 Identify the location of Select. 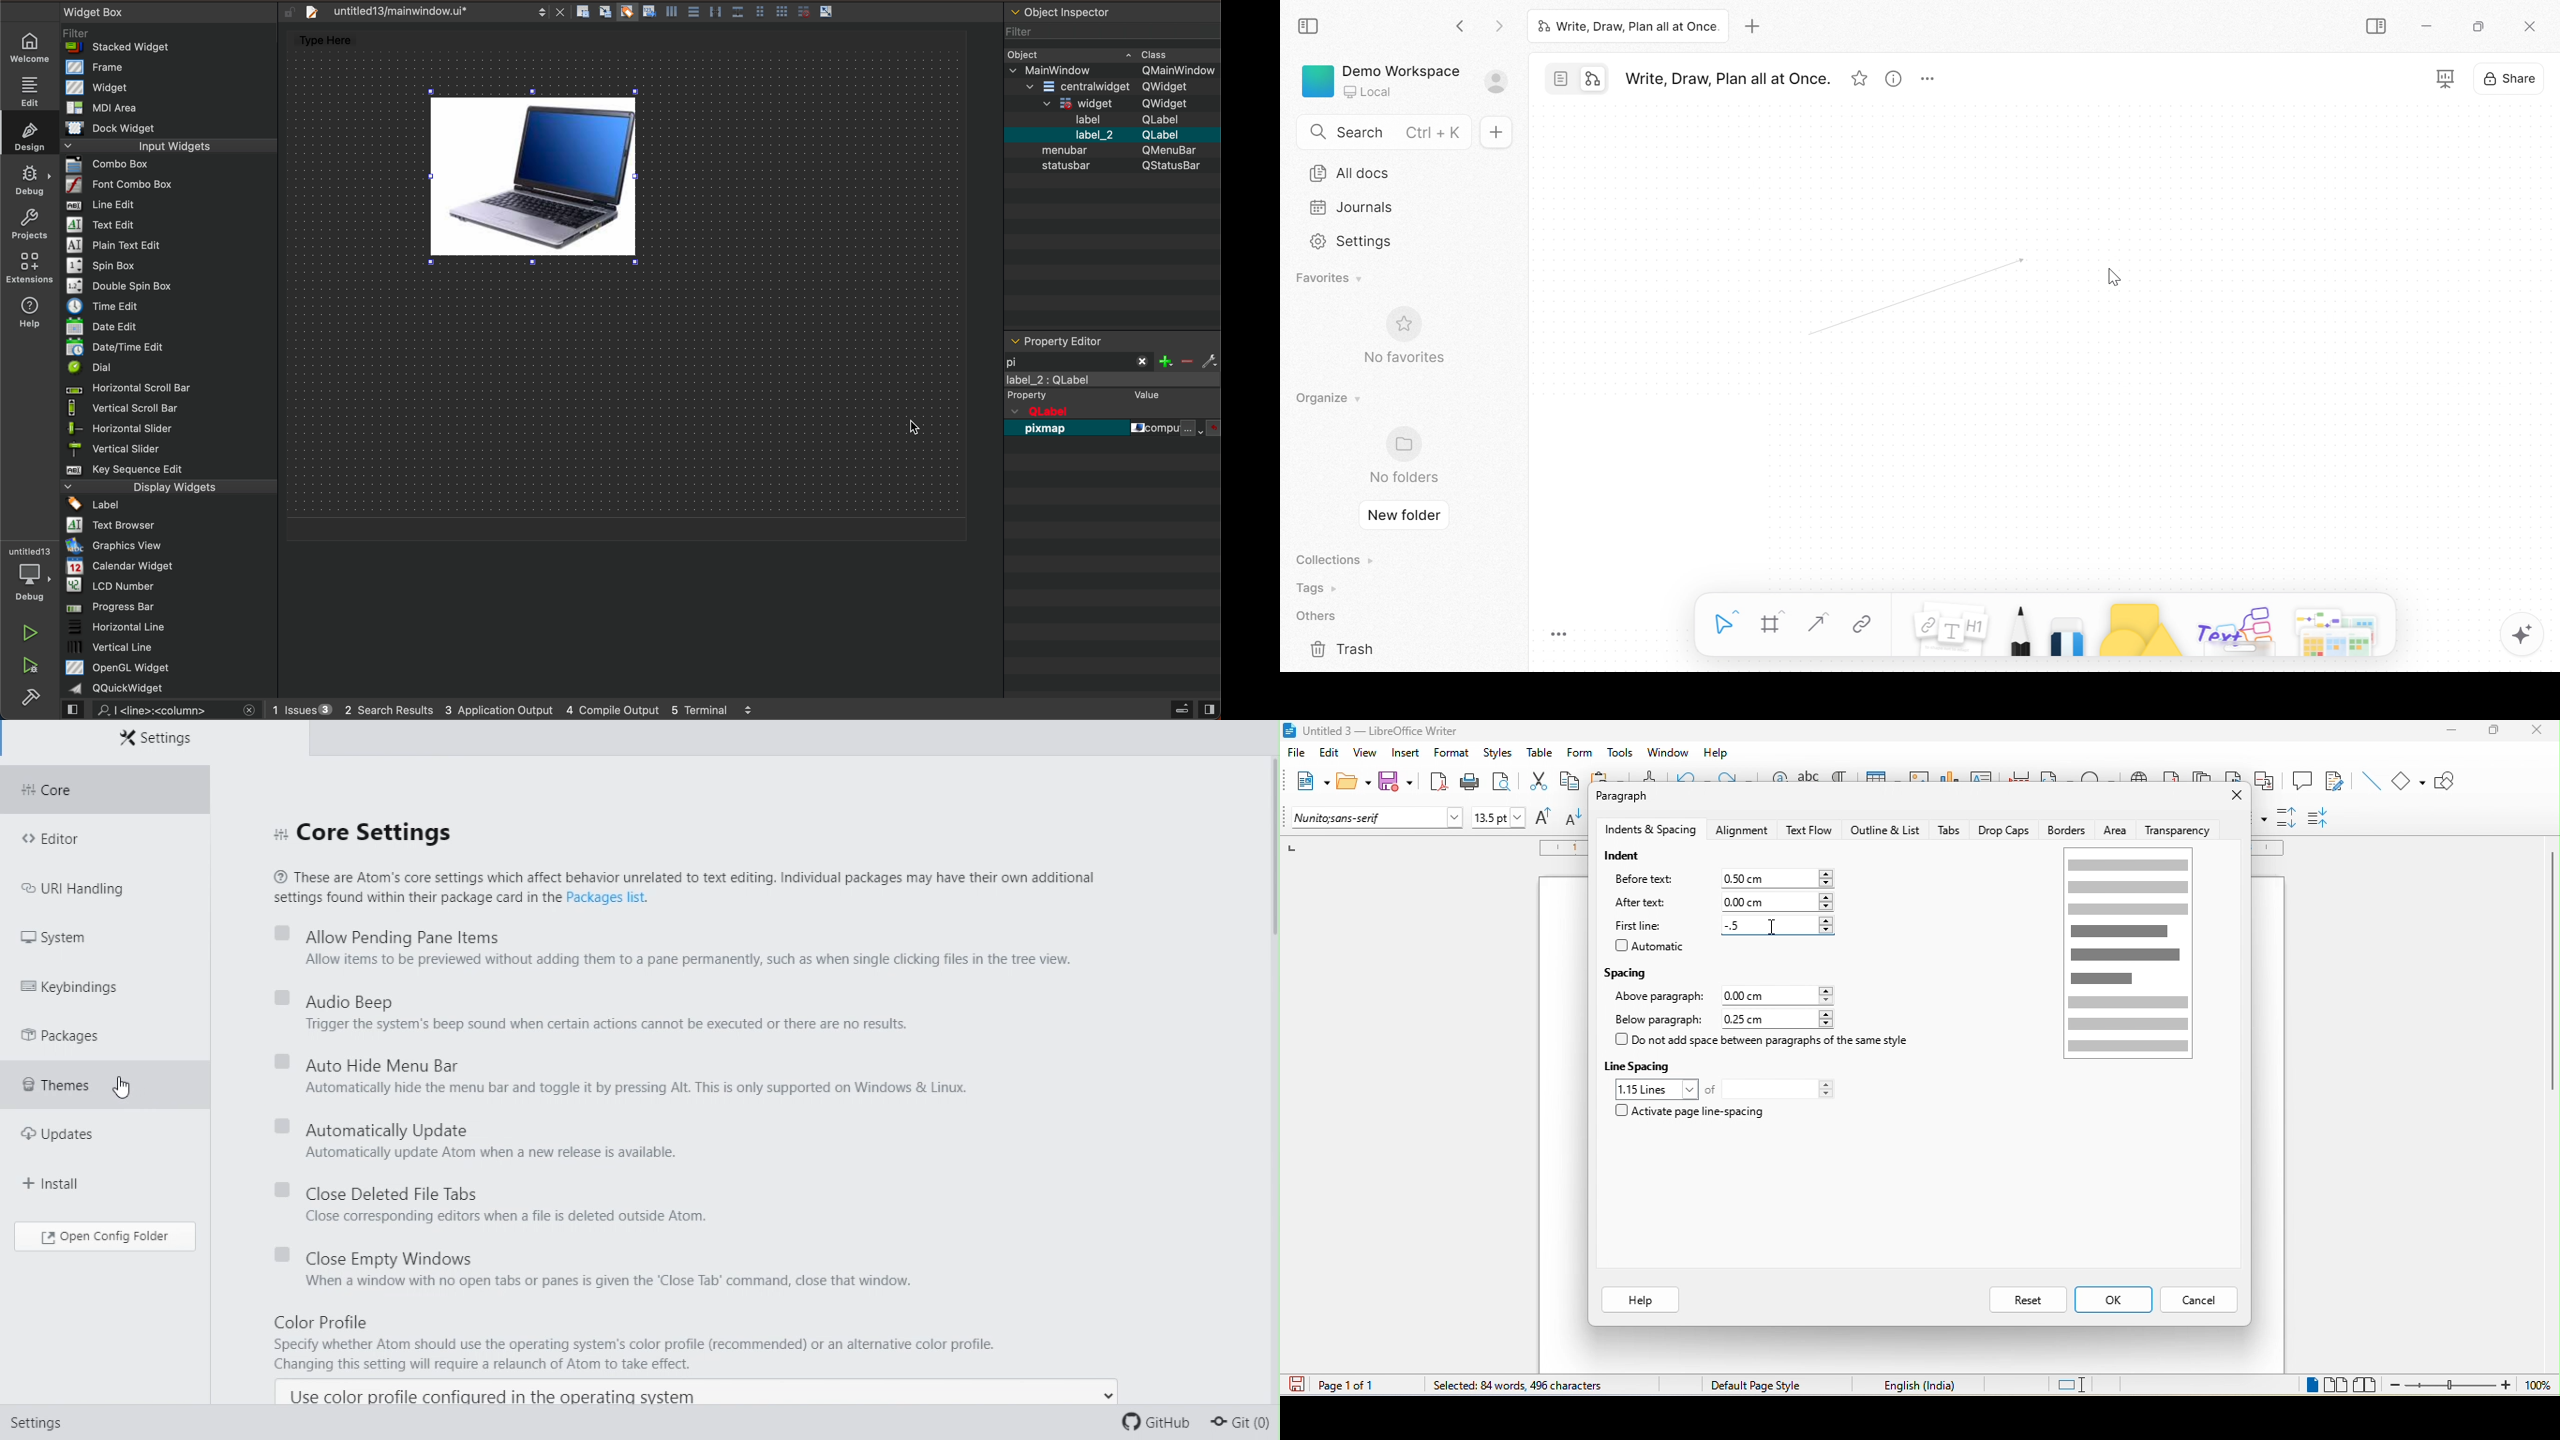
(1726, 623).